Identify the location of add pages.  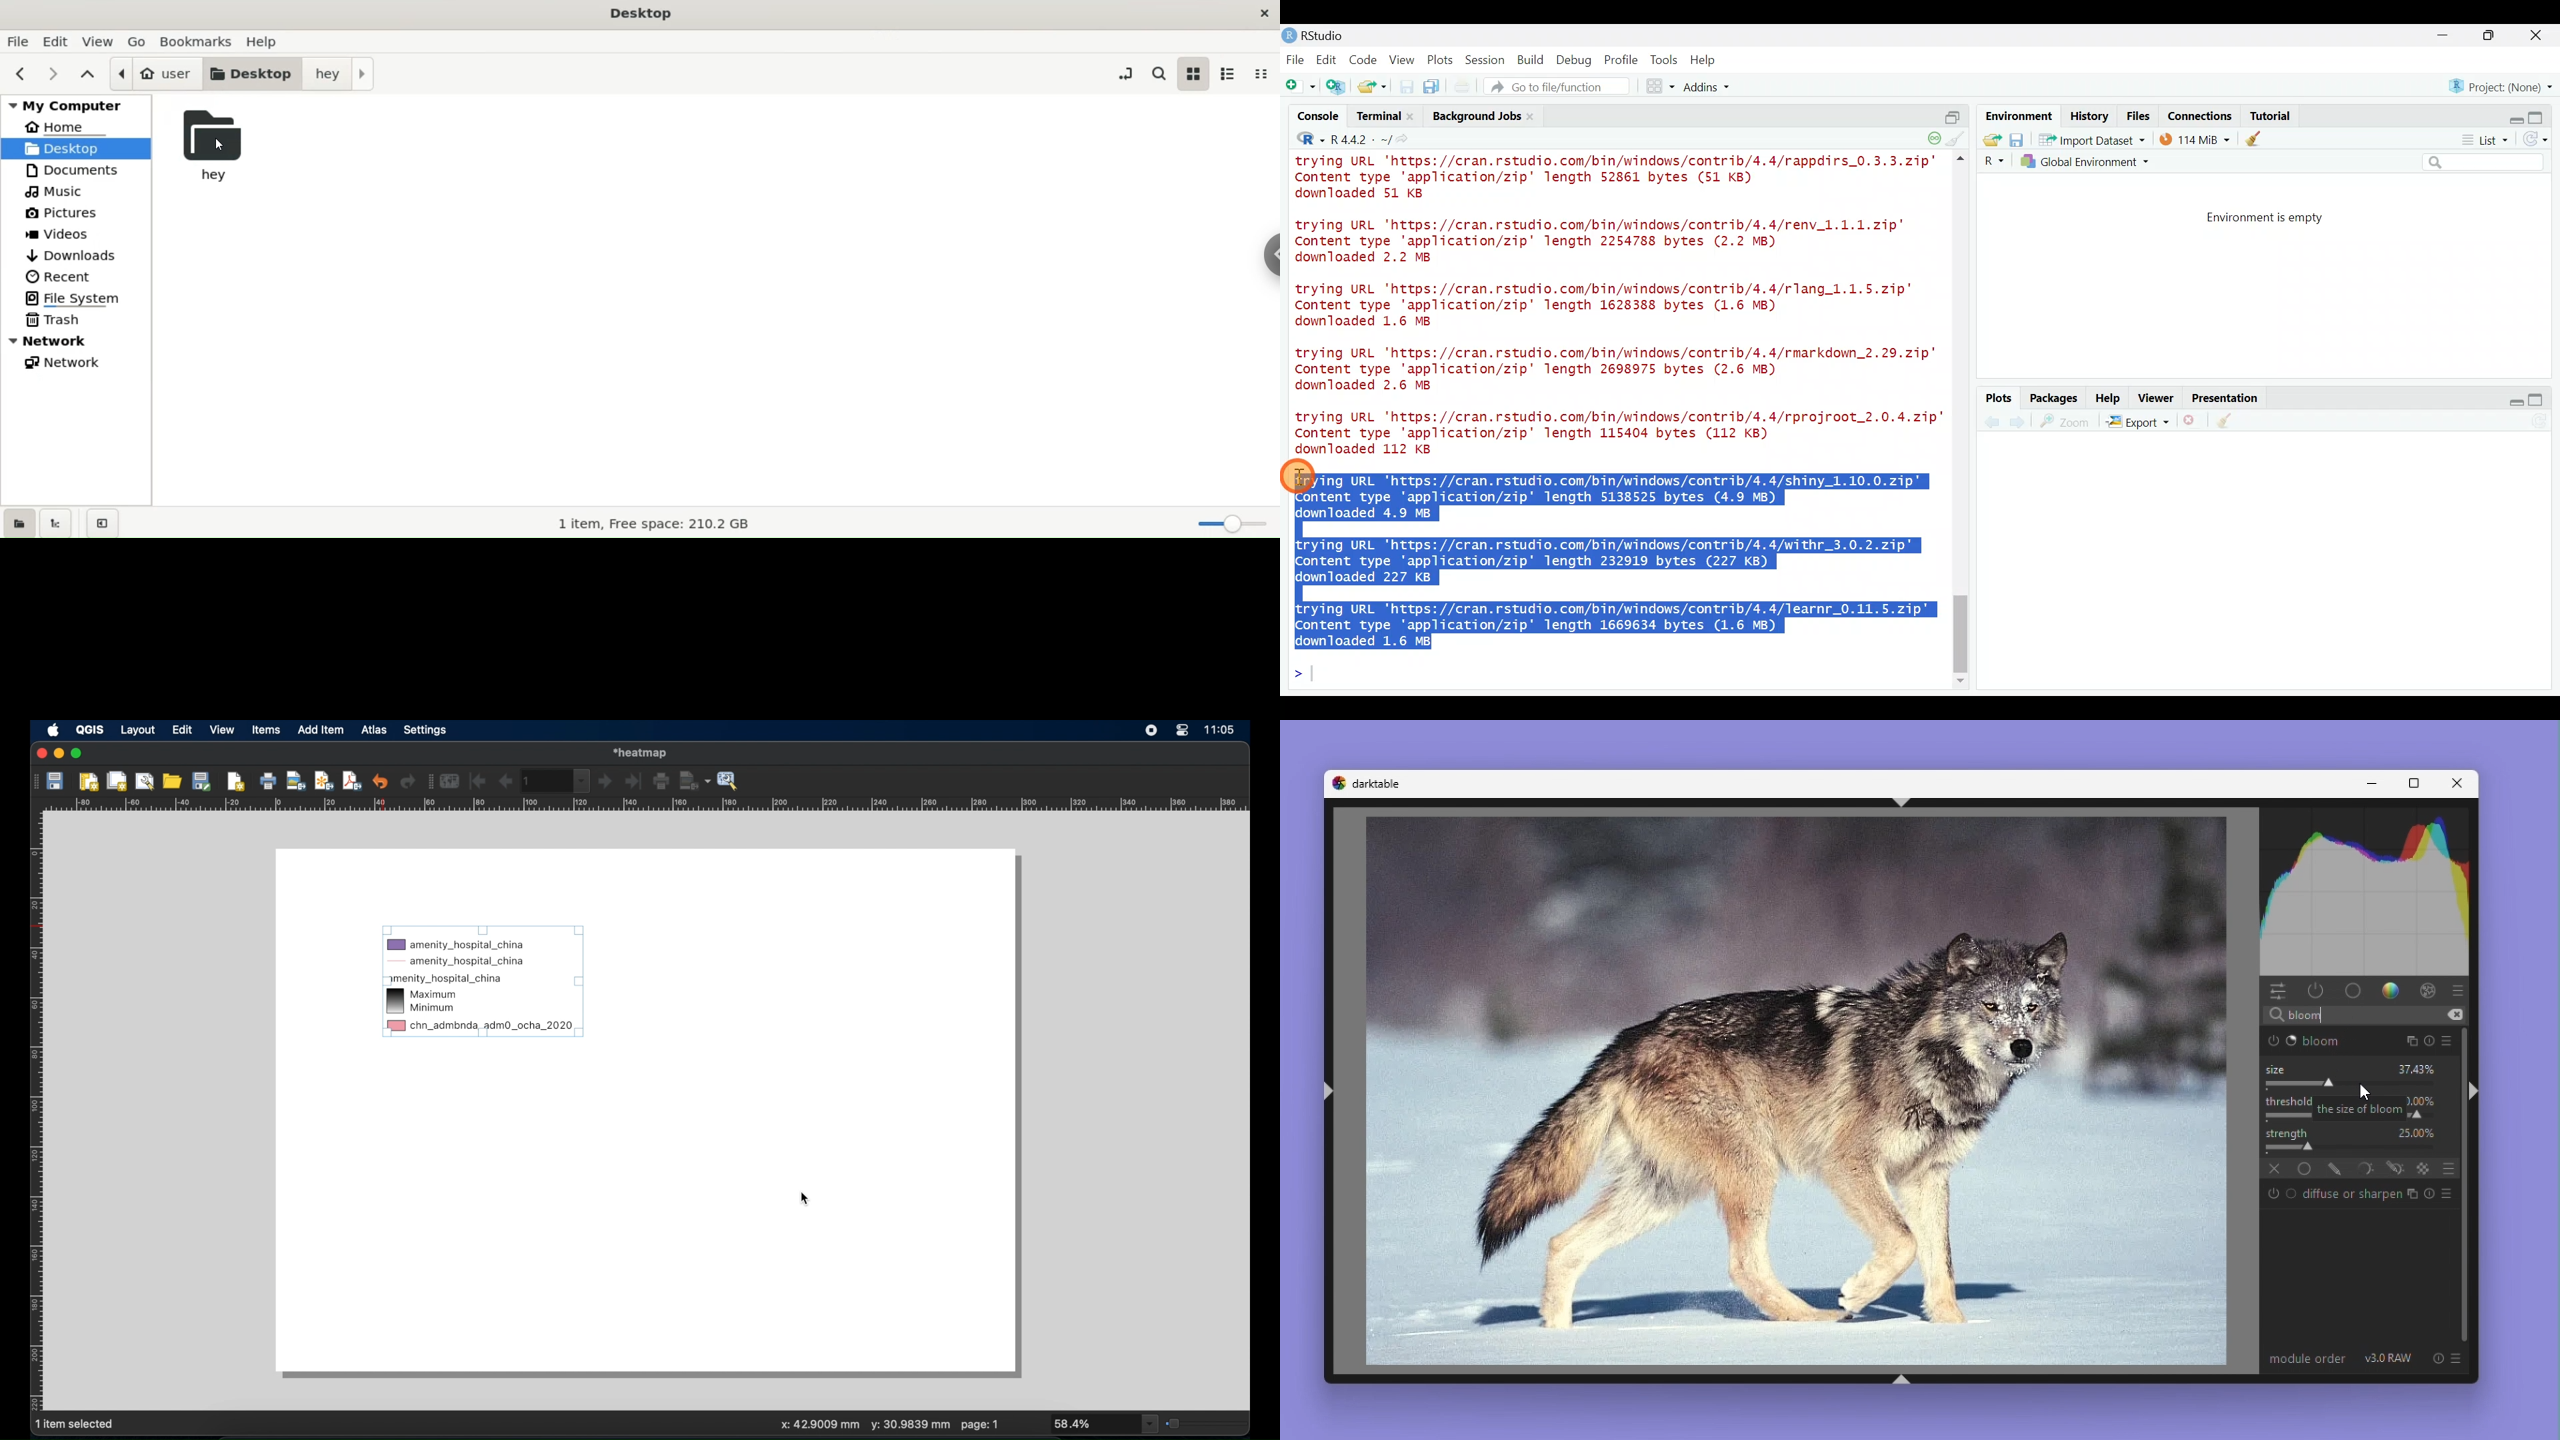
(236, 782).